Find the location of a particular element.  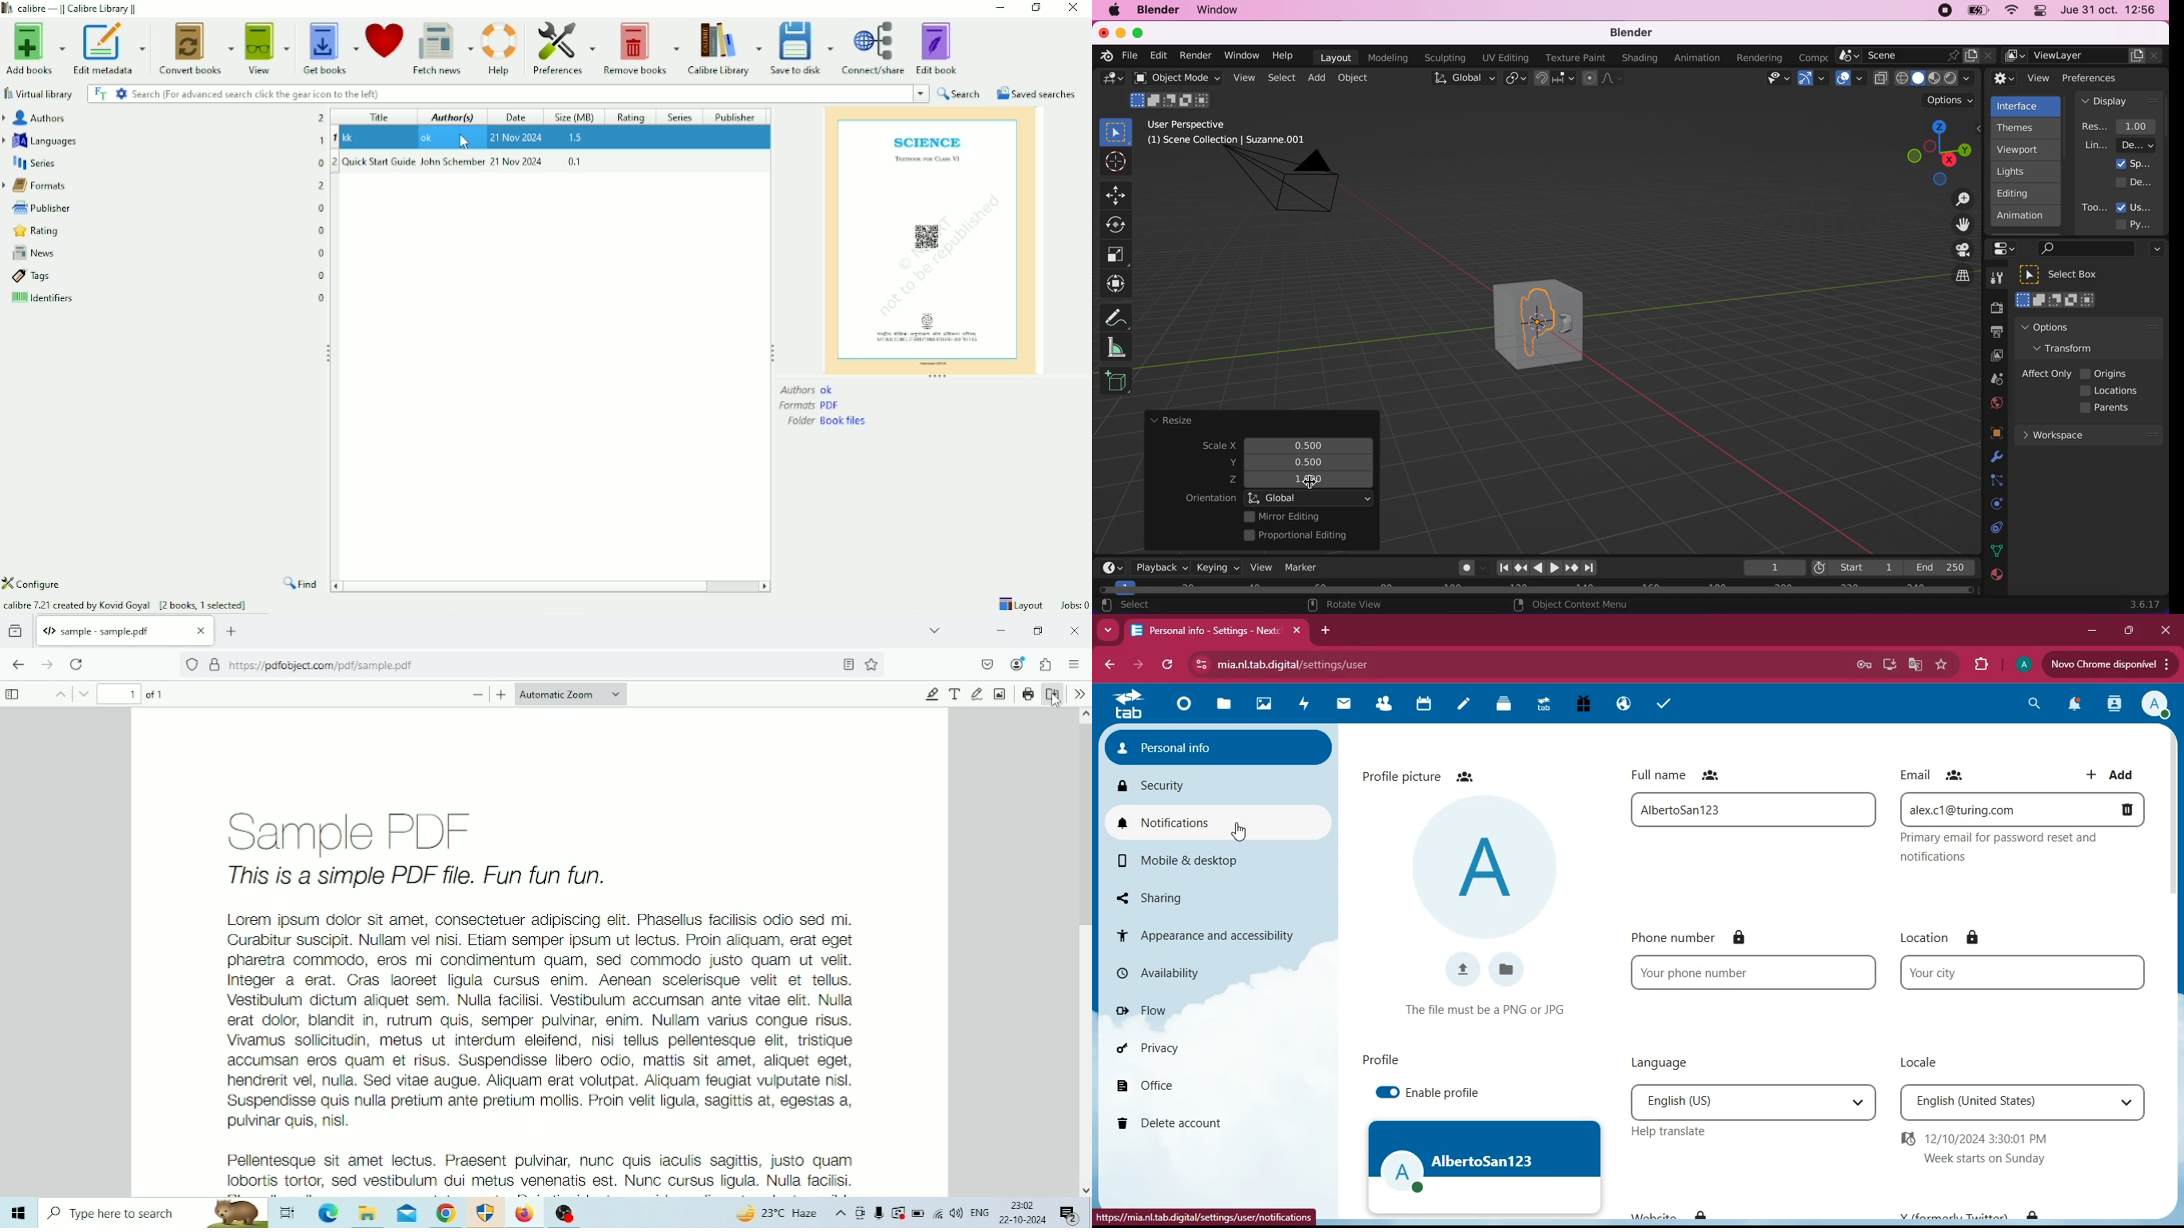

Configure is located at coordinates (35, 583).